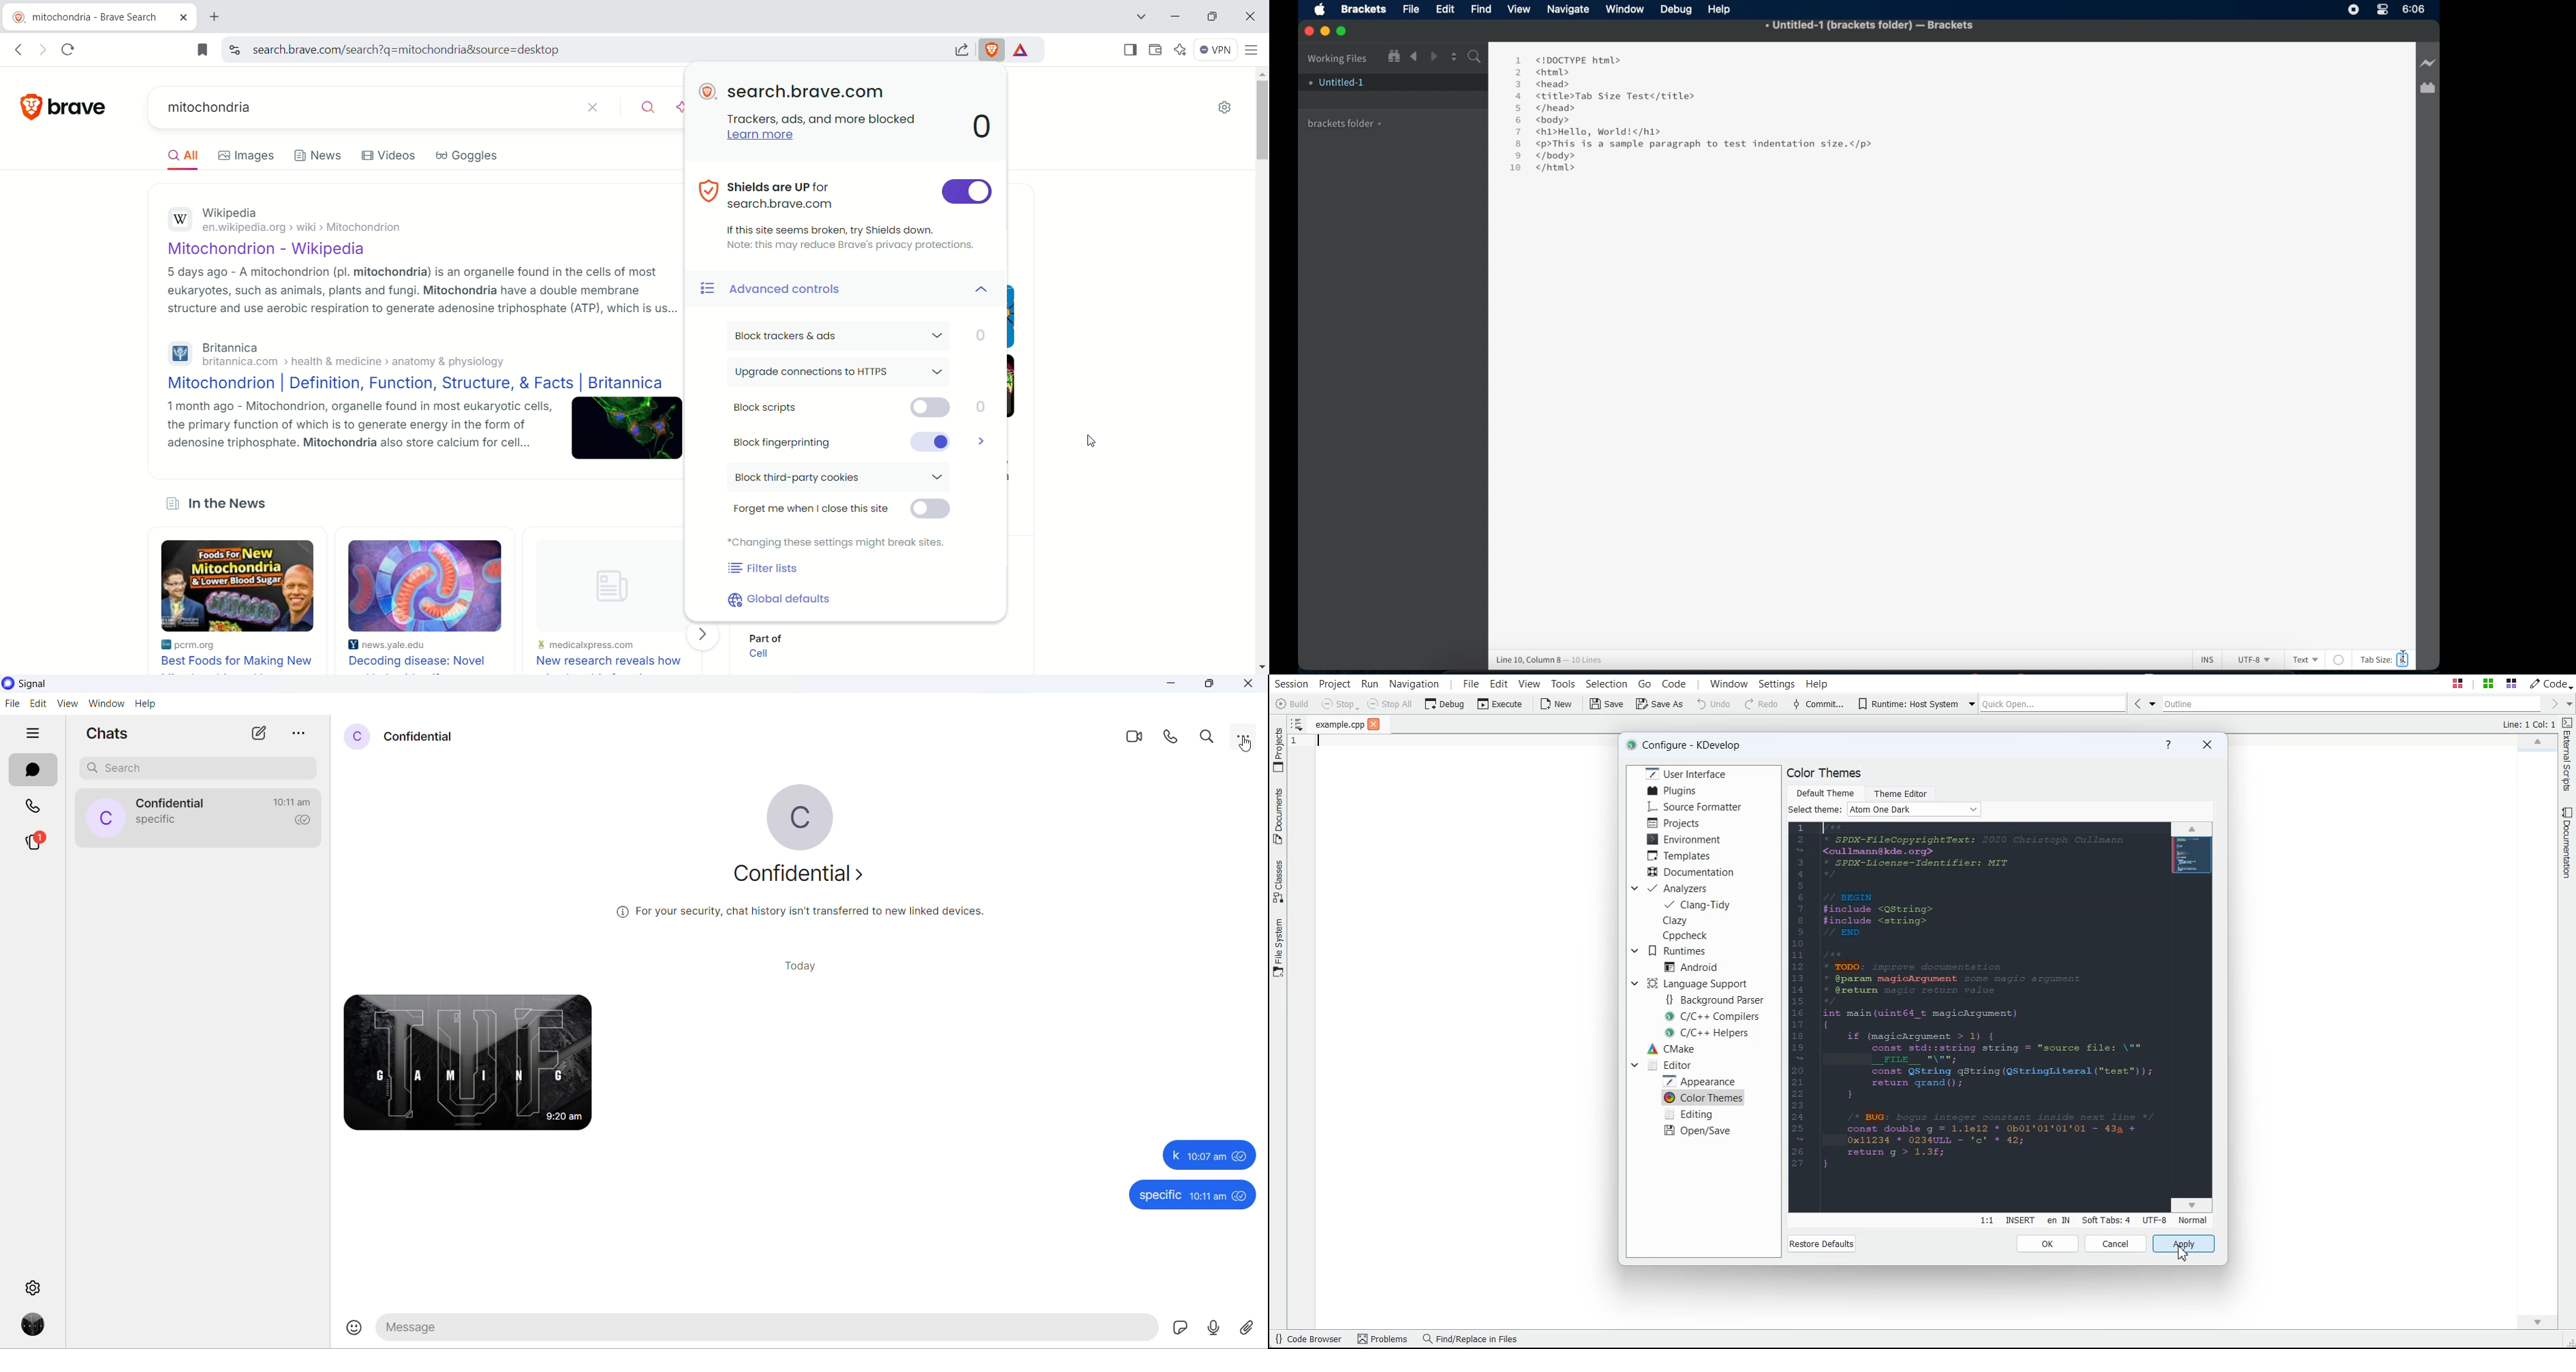 The height and width of the screenshot is (1372, 2576). I want to click on share attachments, so click(1252, 1329).